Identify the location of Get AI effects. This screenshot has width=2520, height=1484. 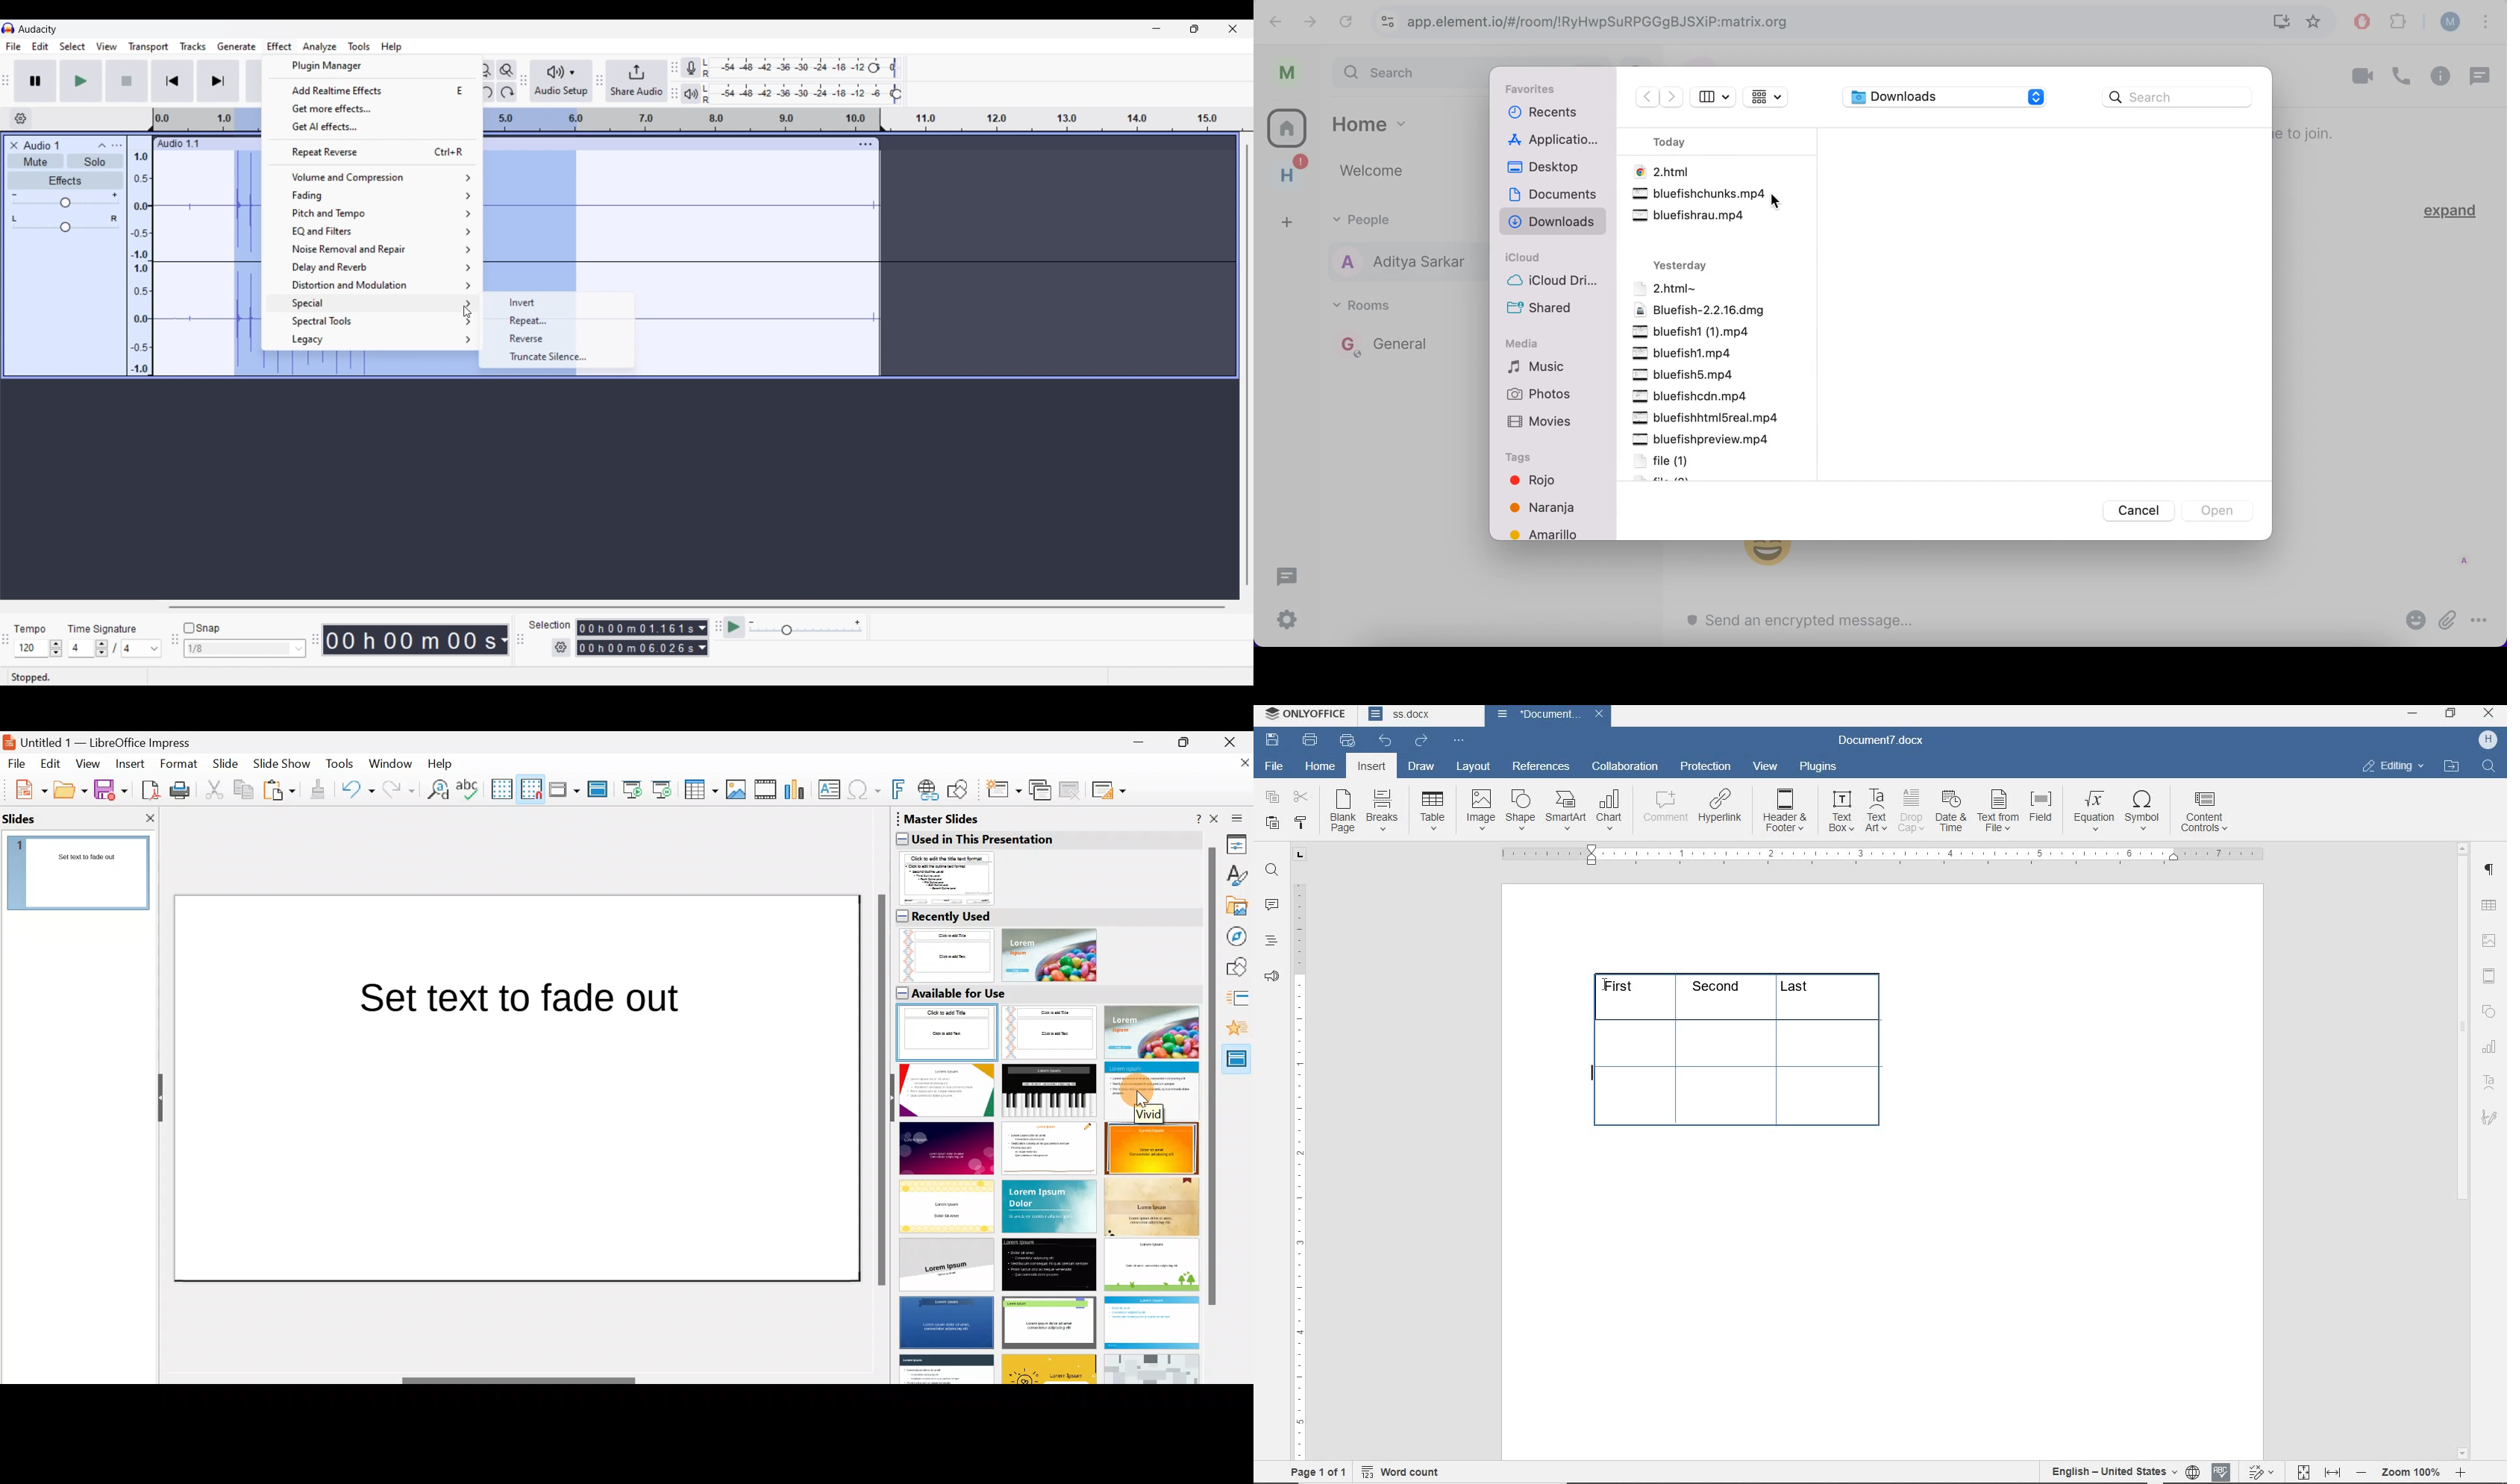
(372, 127).